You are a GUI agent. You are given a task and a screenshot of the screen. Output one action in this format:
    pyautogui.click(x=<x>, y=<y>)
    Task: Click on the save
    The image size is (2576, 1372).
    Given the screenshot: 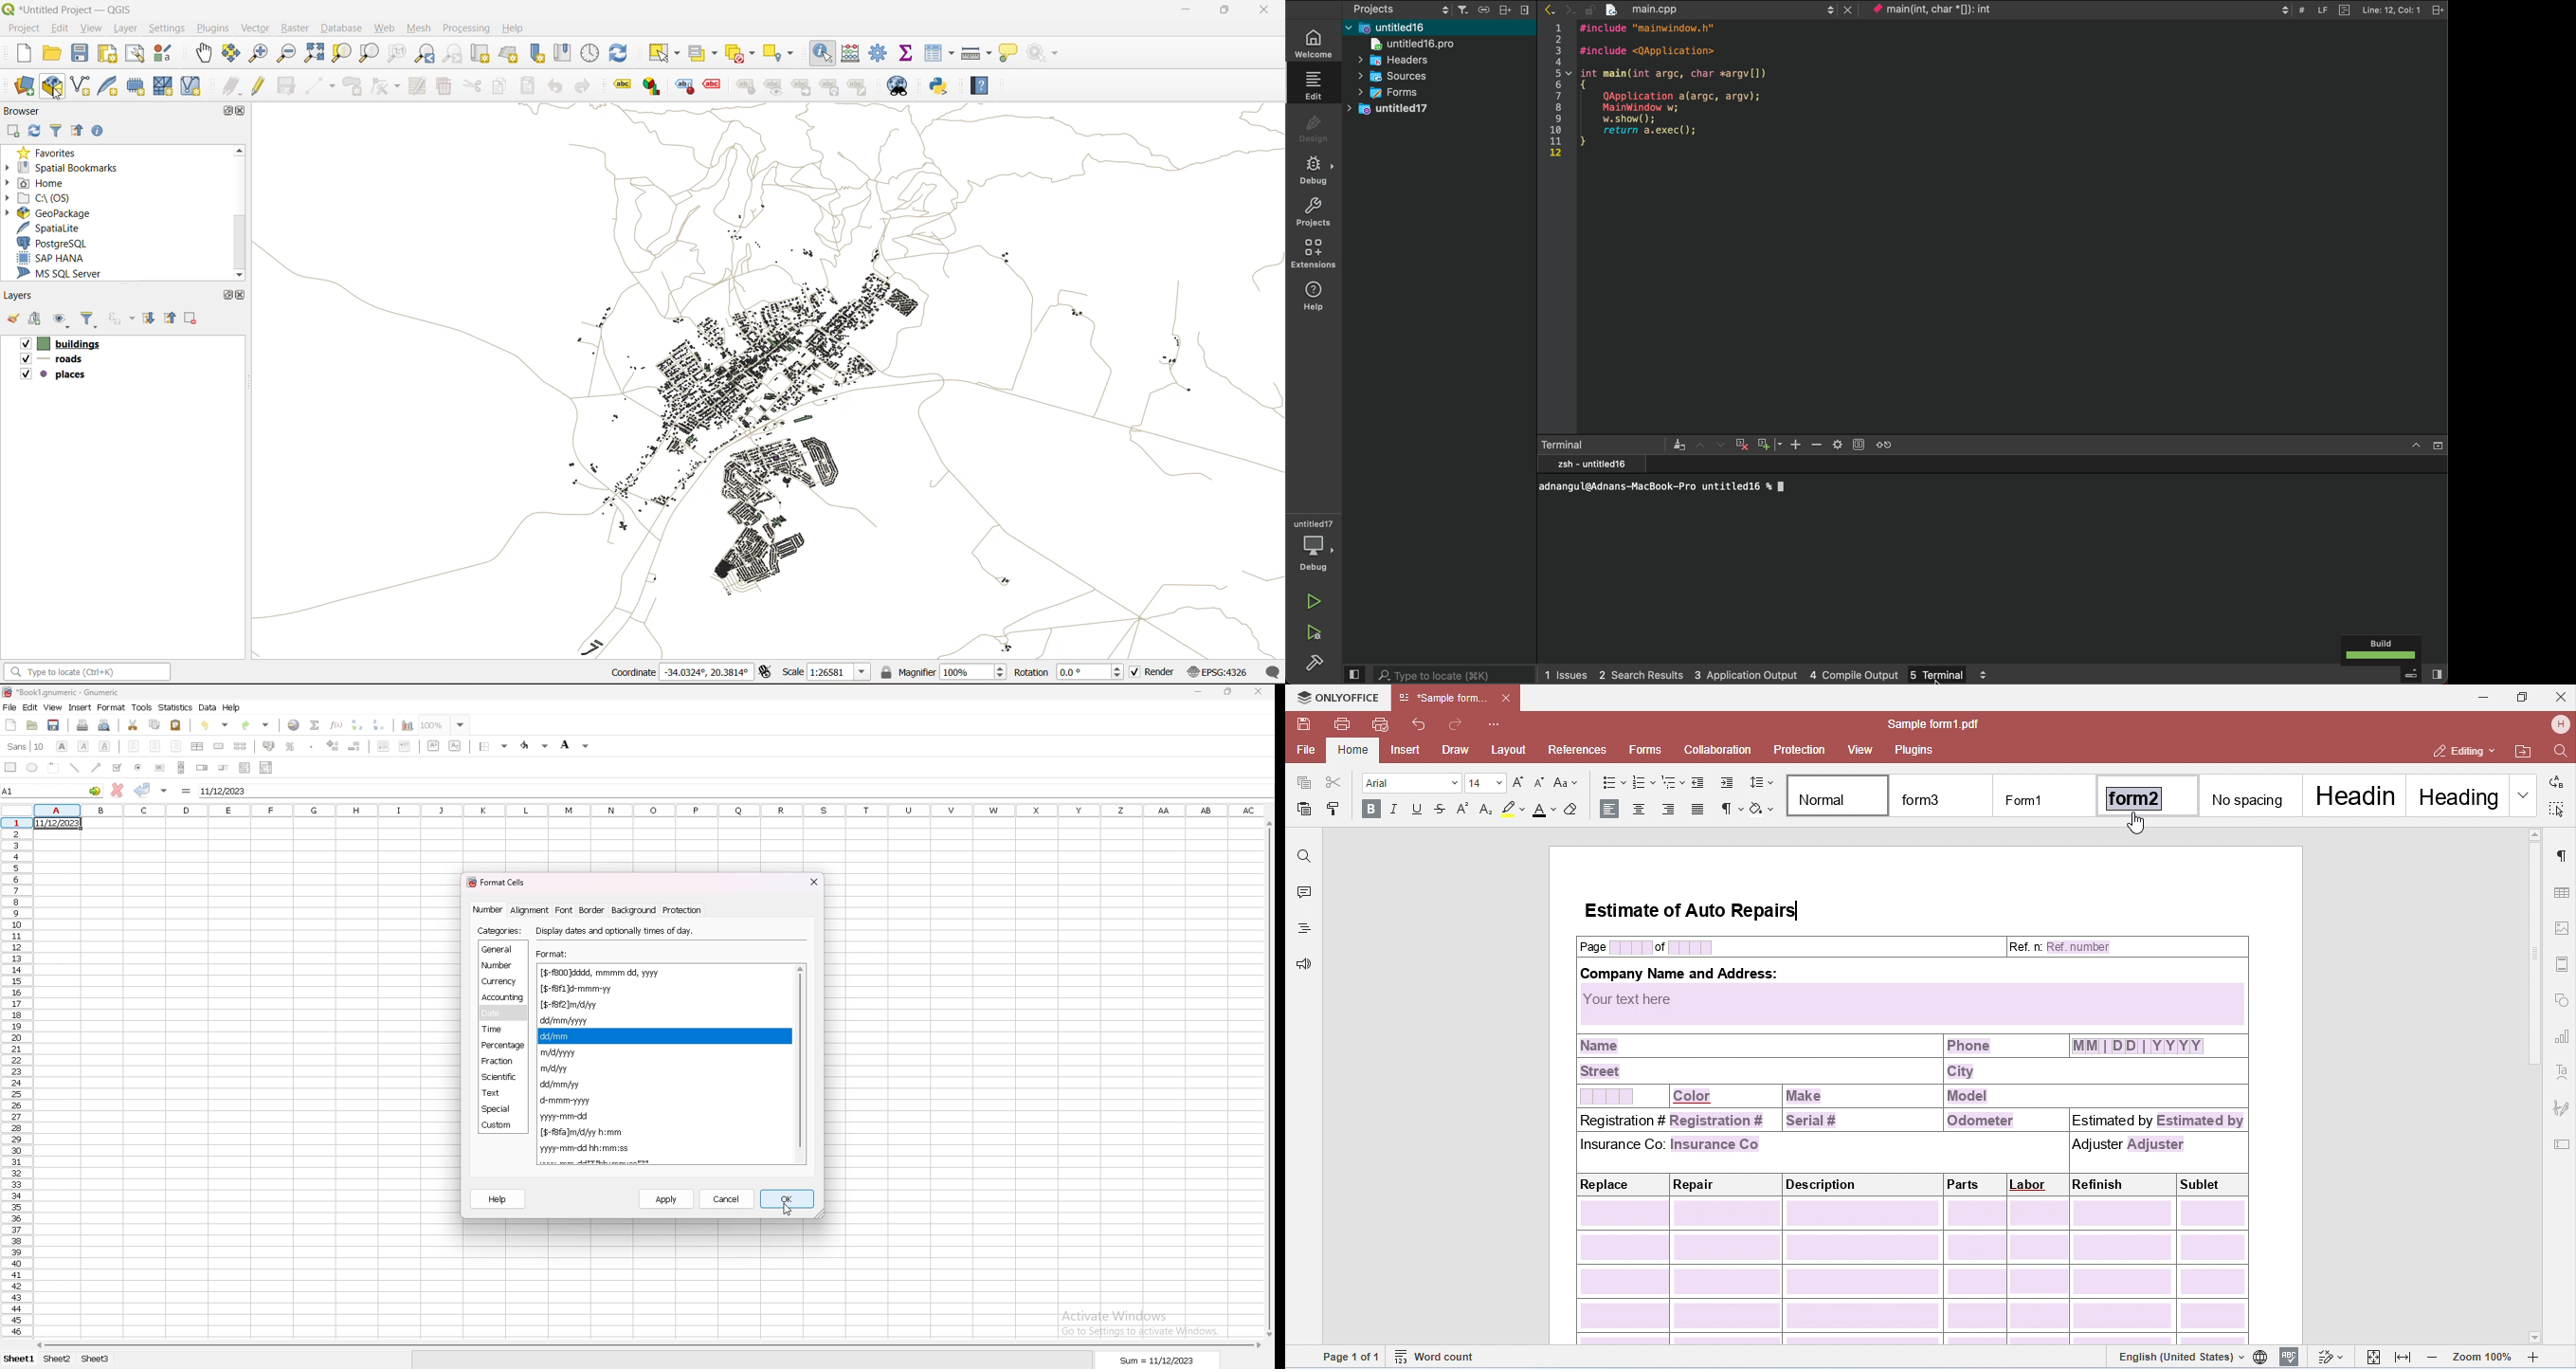 What is the action you would take?
    pyautogui.click(x=53, y=725)
    